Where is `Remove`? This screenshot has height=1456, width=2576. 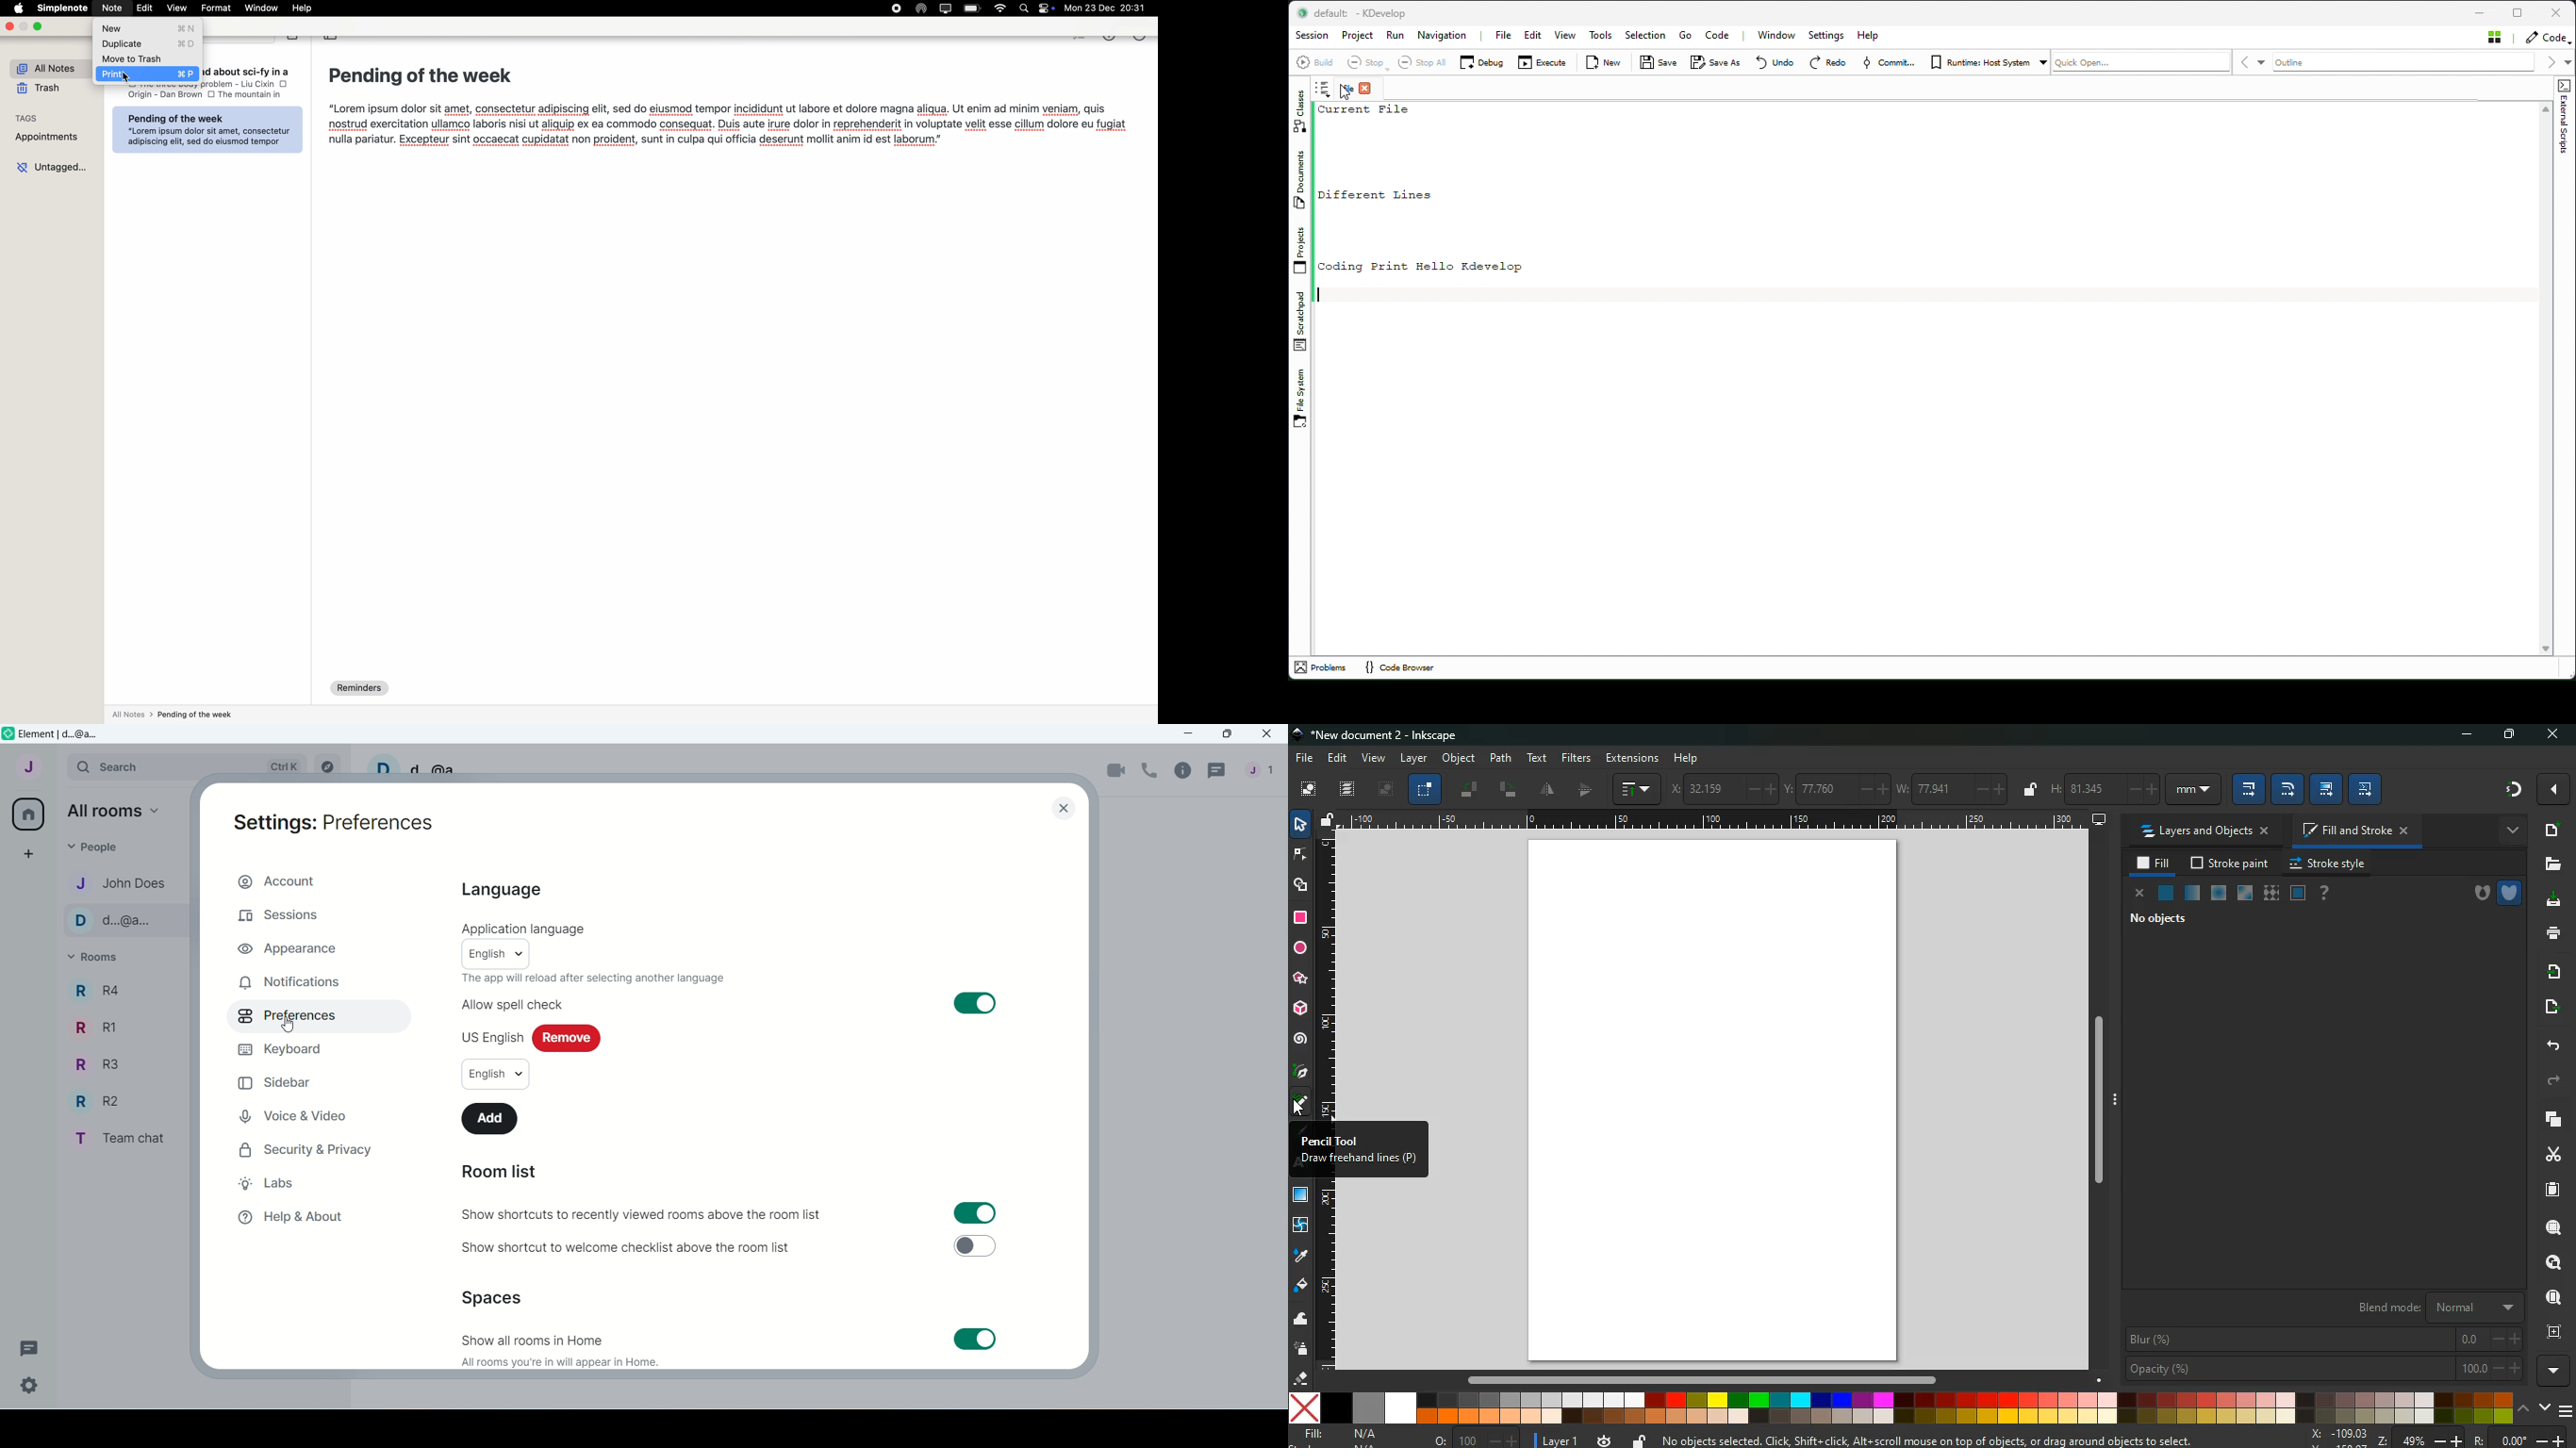
Remove is located at coordinates (572, 1037).